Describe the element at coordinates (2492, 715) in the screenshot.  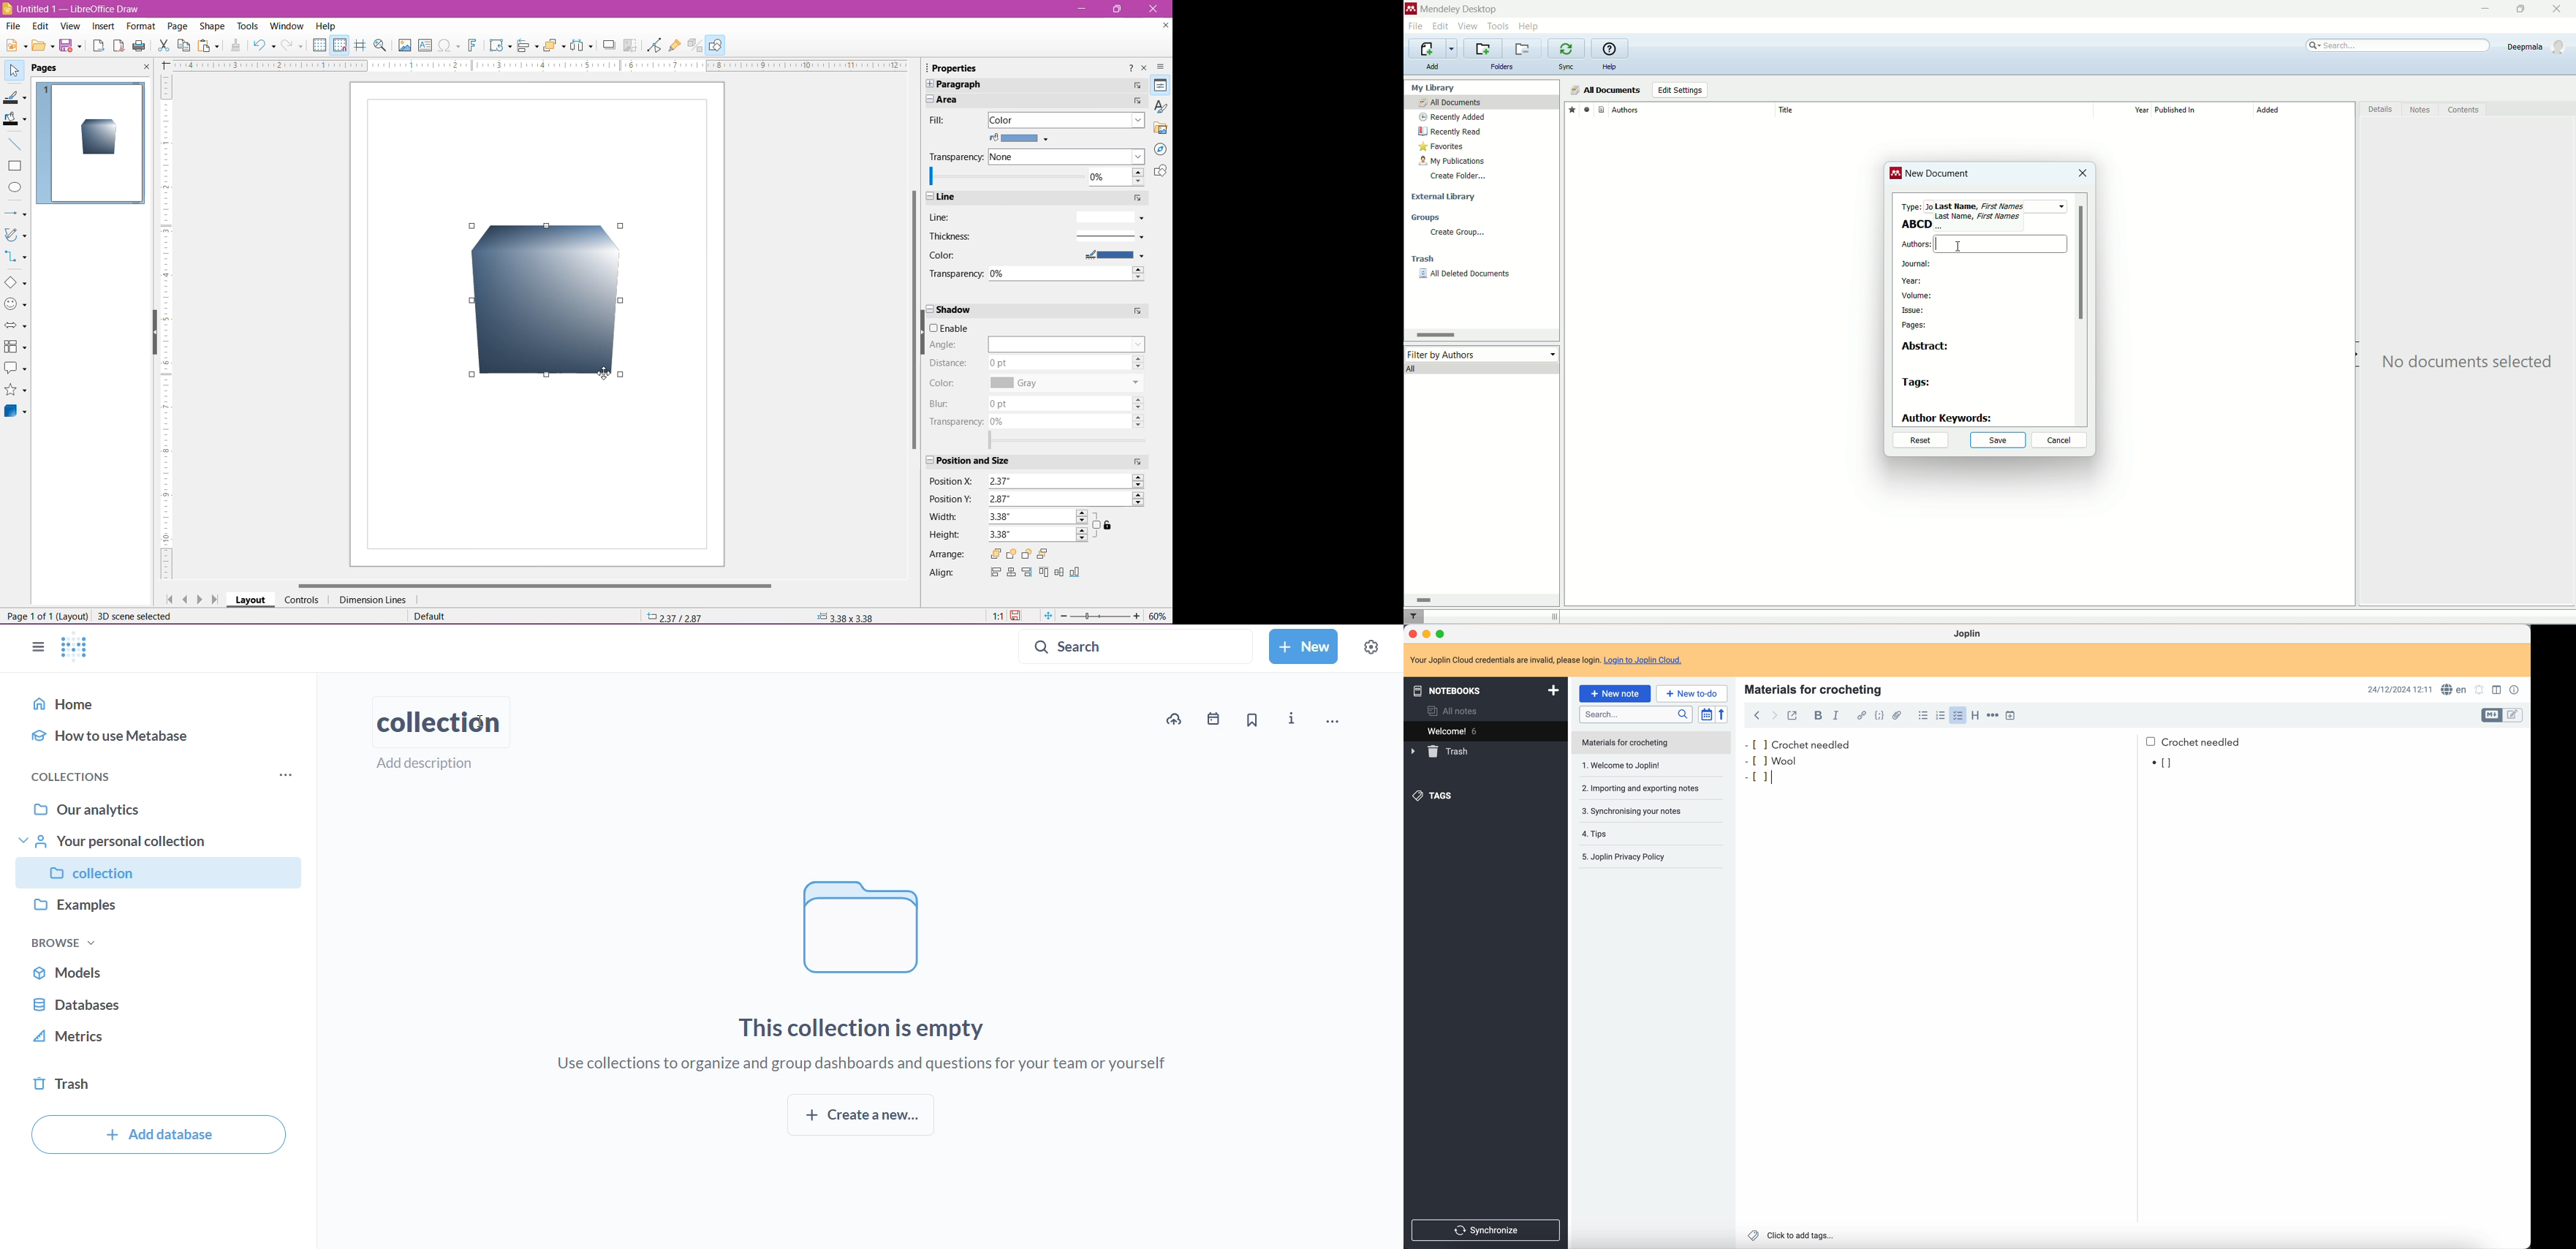
I see `toggle edit layout` at that location.